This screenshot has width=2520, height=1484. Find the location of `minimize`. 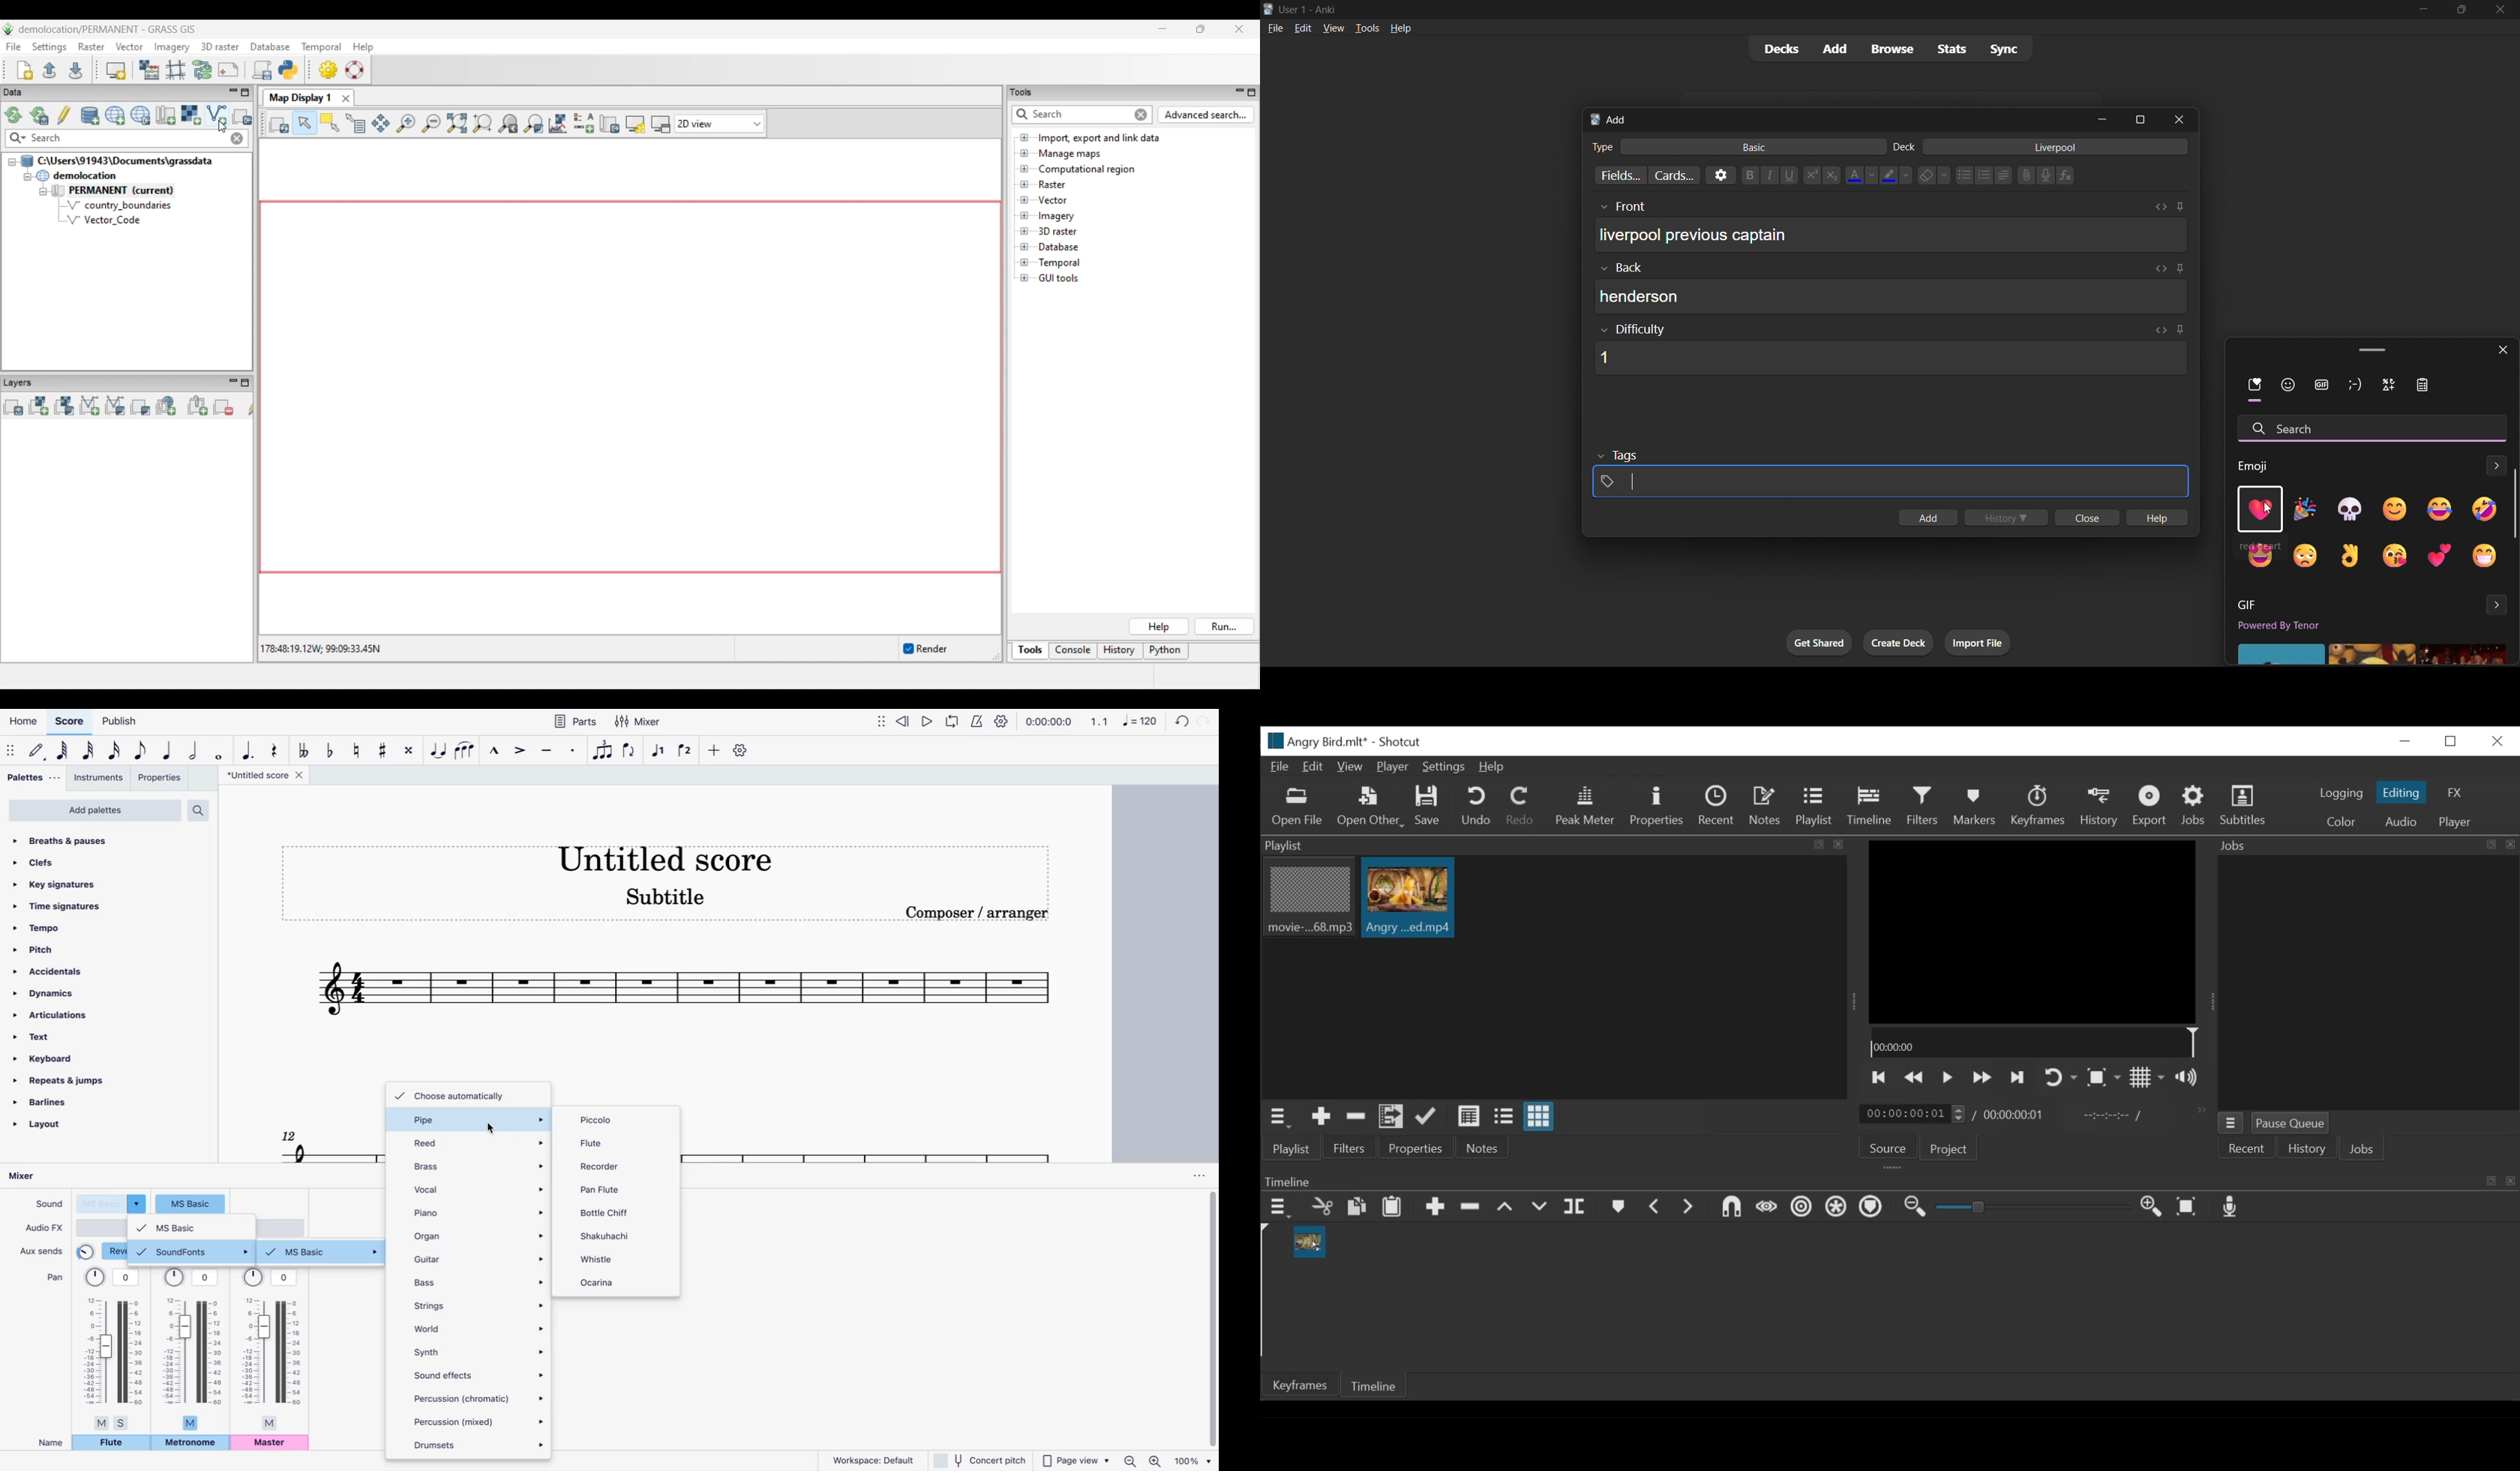

minimize is located at coordinates (2105, 120).